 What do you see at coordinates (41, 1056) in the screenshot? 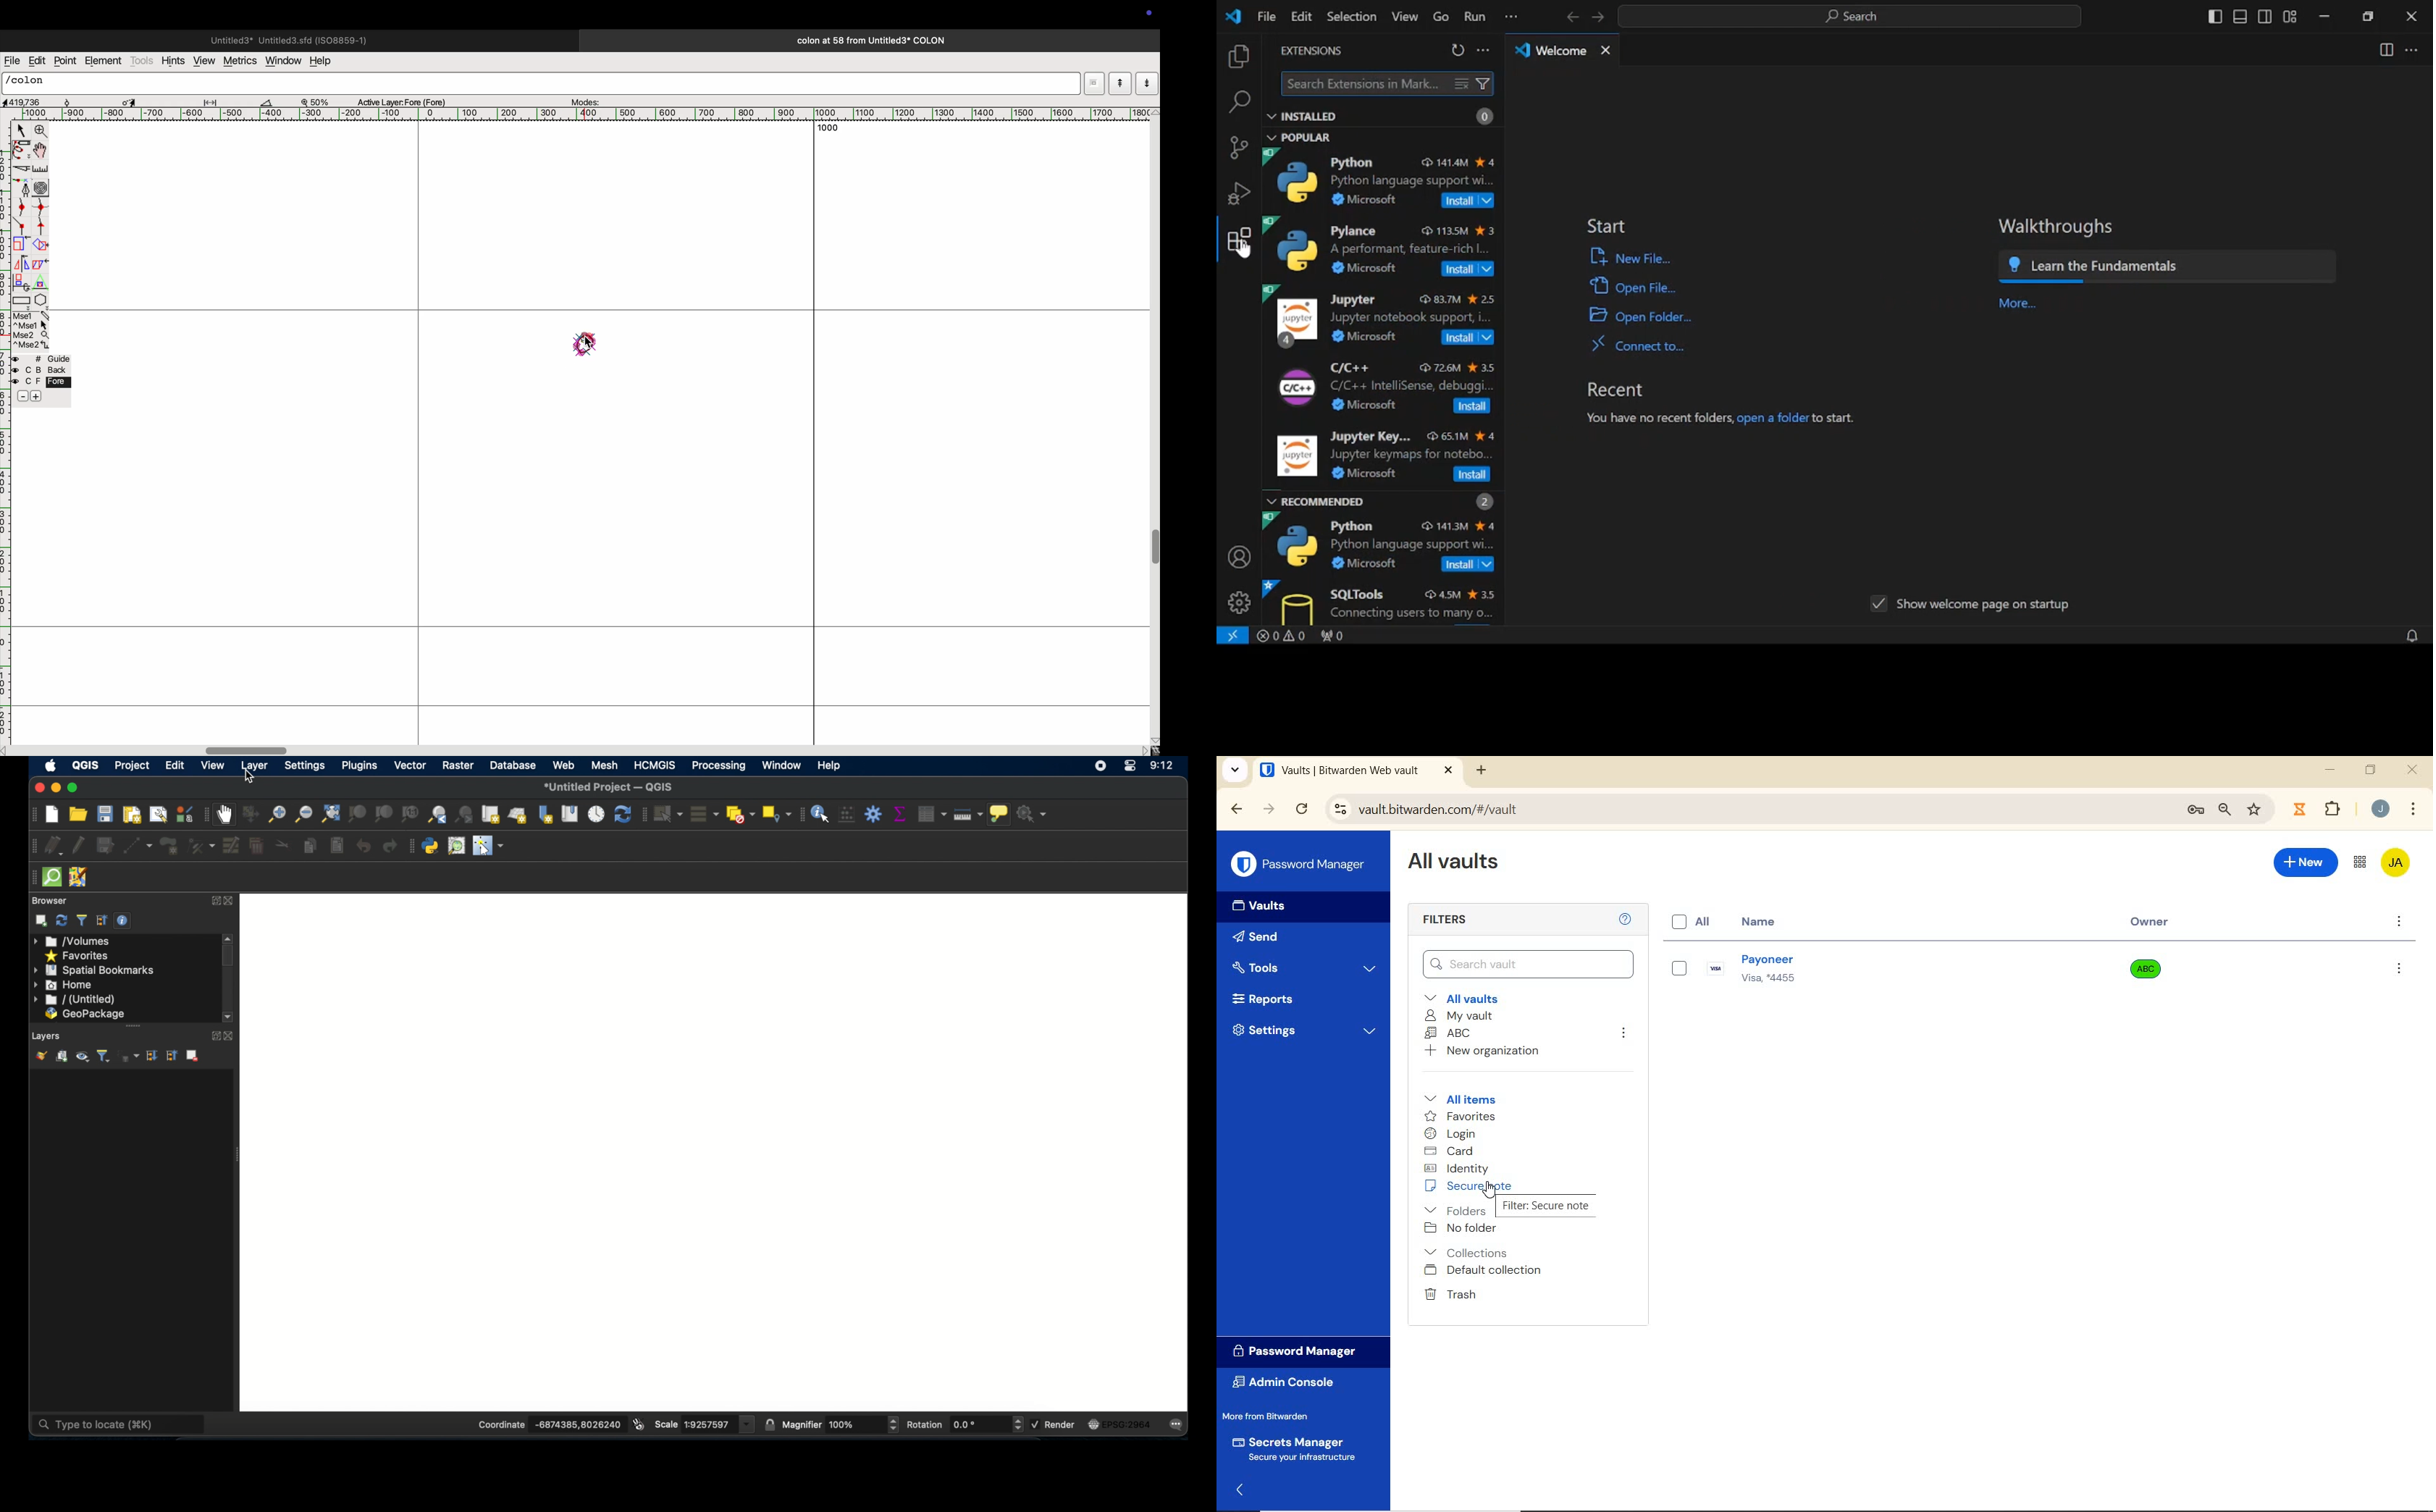
I see `show layer styling panel` at bounding box center [41, 1056].